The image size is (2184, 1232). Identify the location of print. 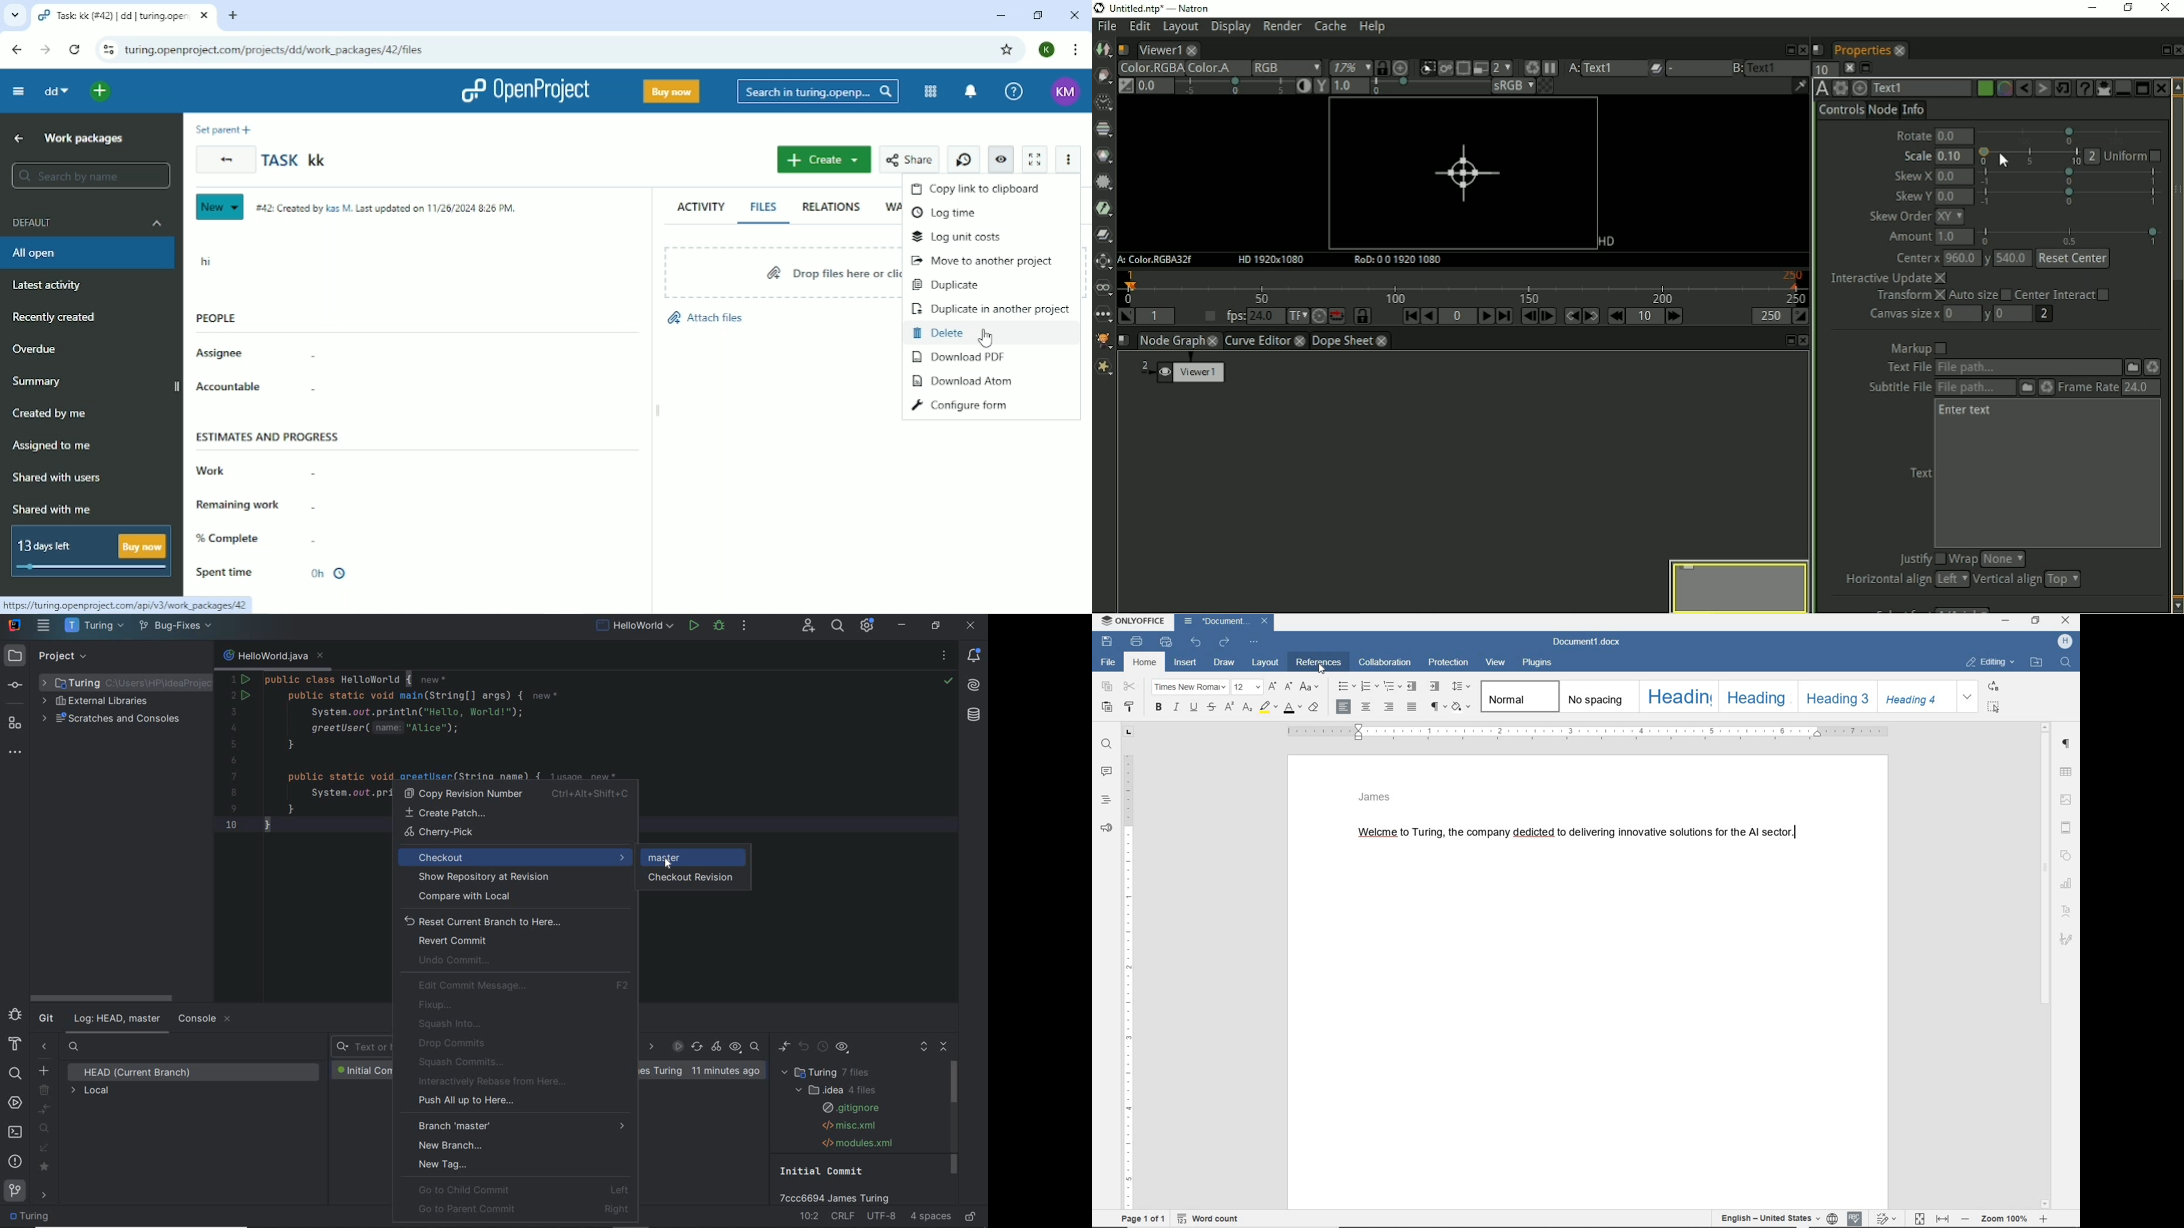
(1137, 642).